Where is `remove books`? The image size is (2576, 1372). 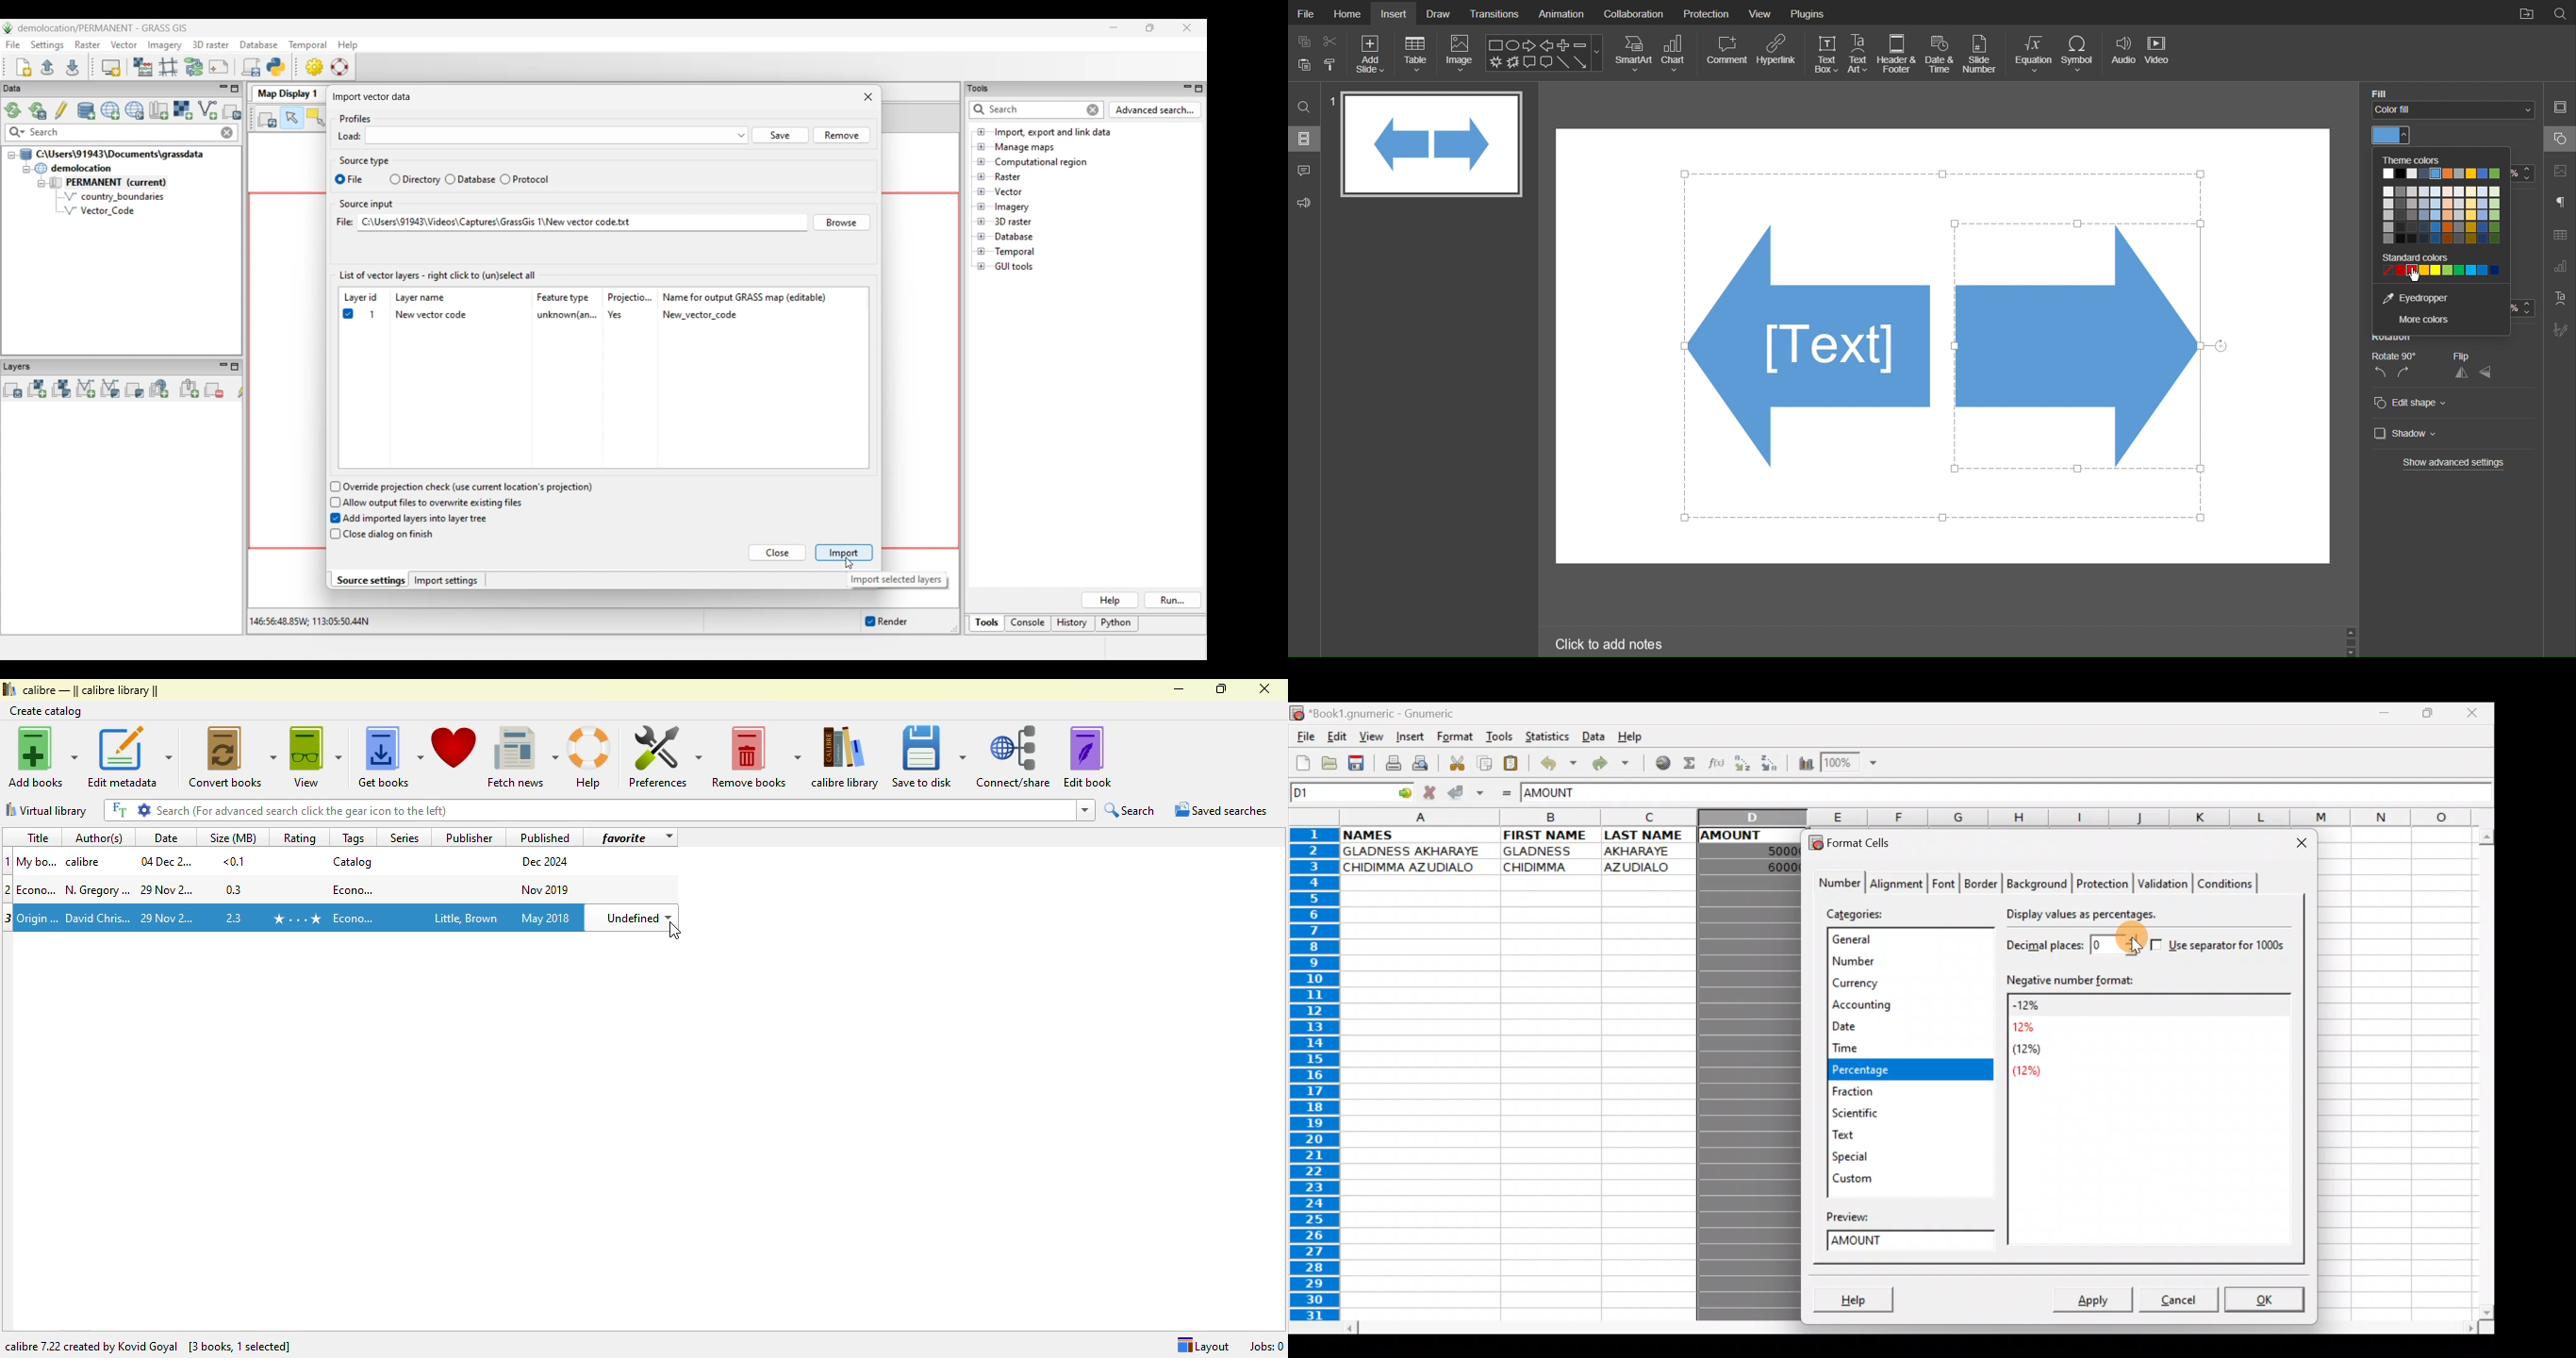
remove books is located at coordinates (756, 757).